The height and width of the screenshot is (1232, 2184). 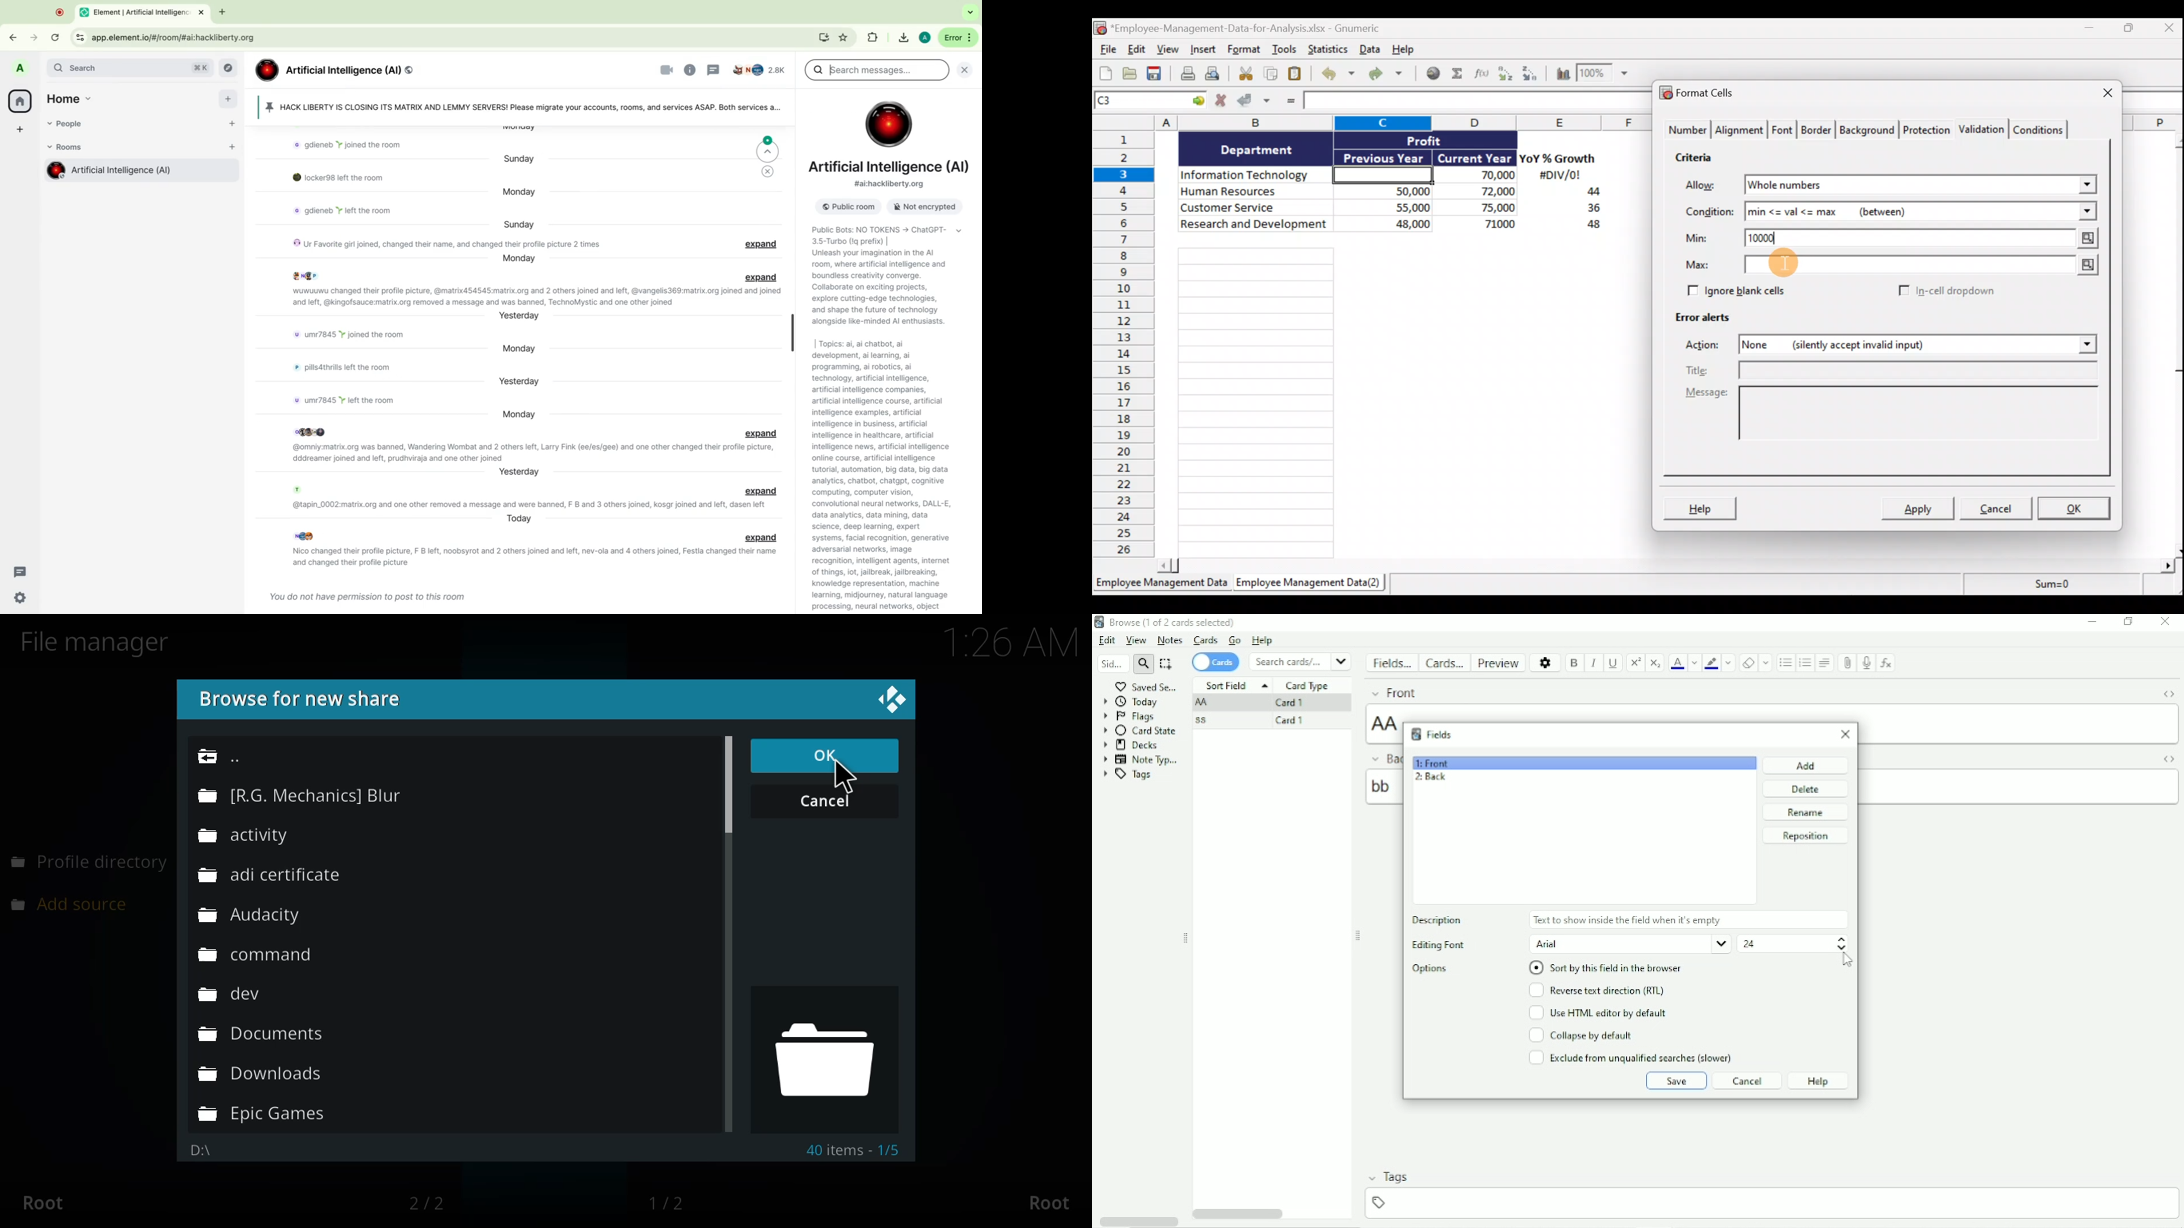 I want to click on threads, so click(x=21, y=572).